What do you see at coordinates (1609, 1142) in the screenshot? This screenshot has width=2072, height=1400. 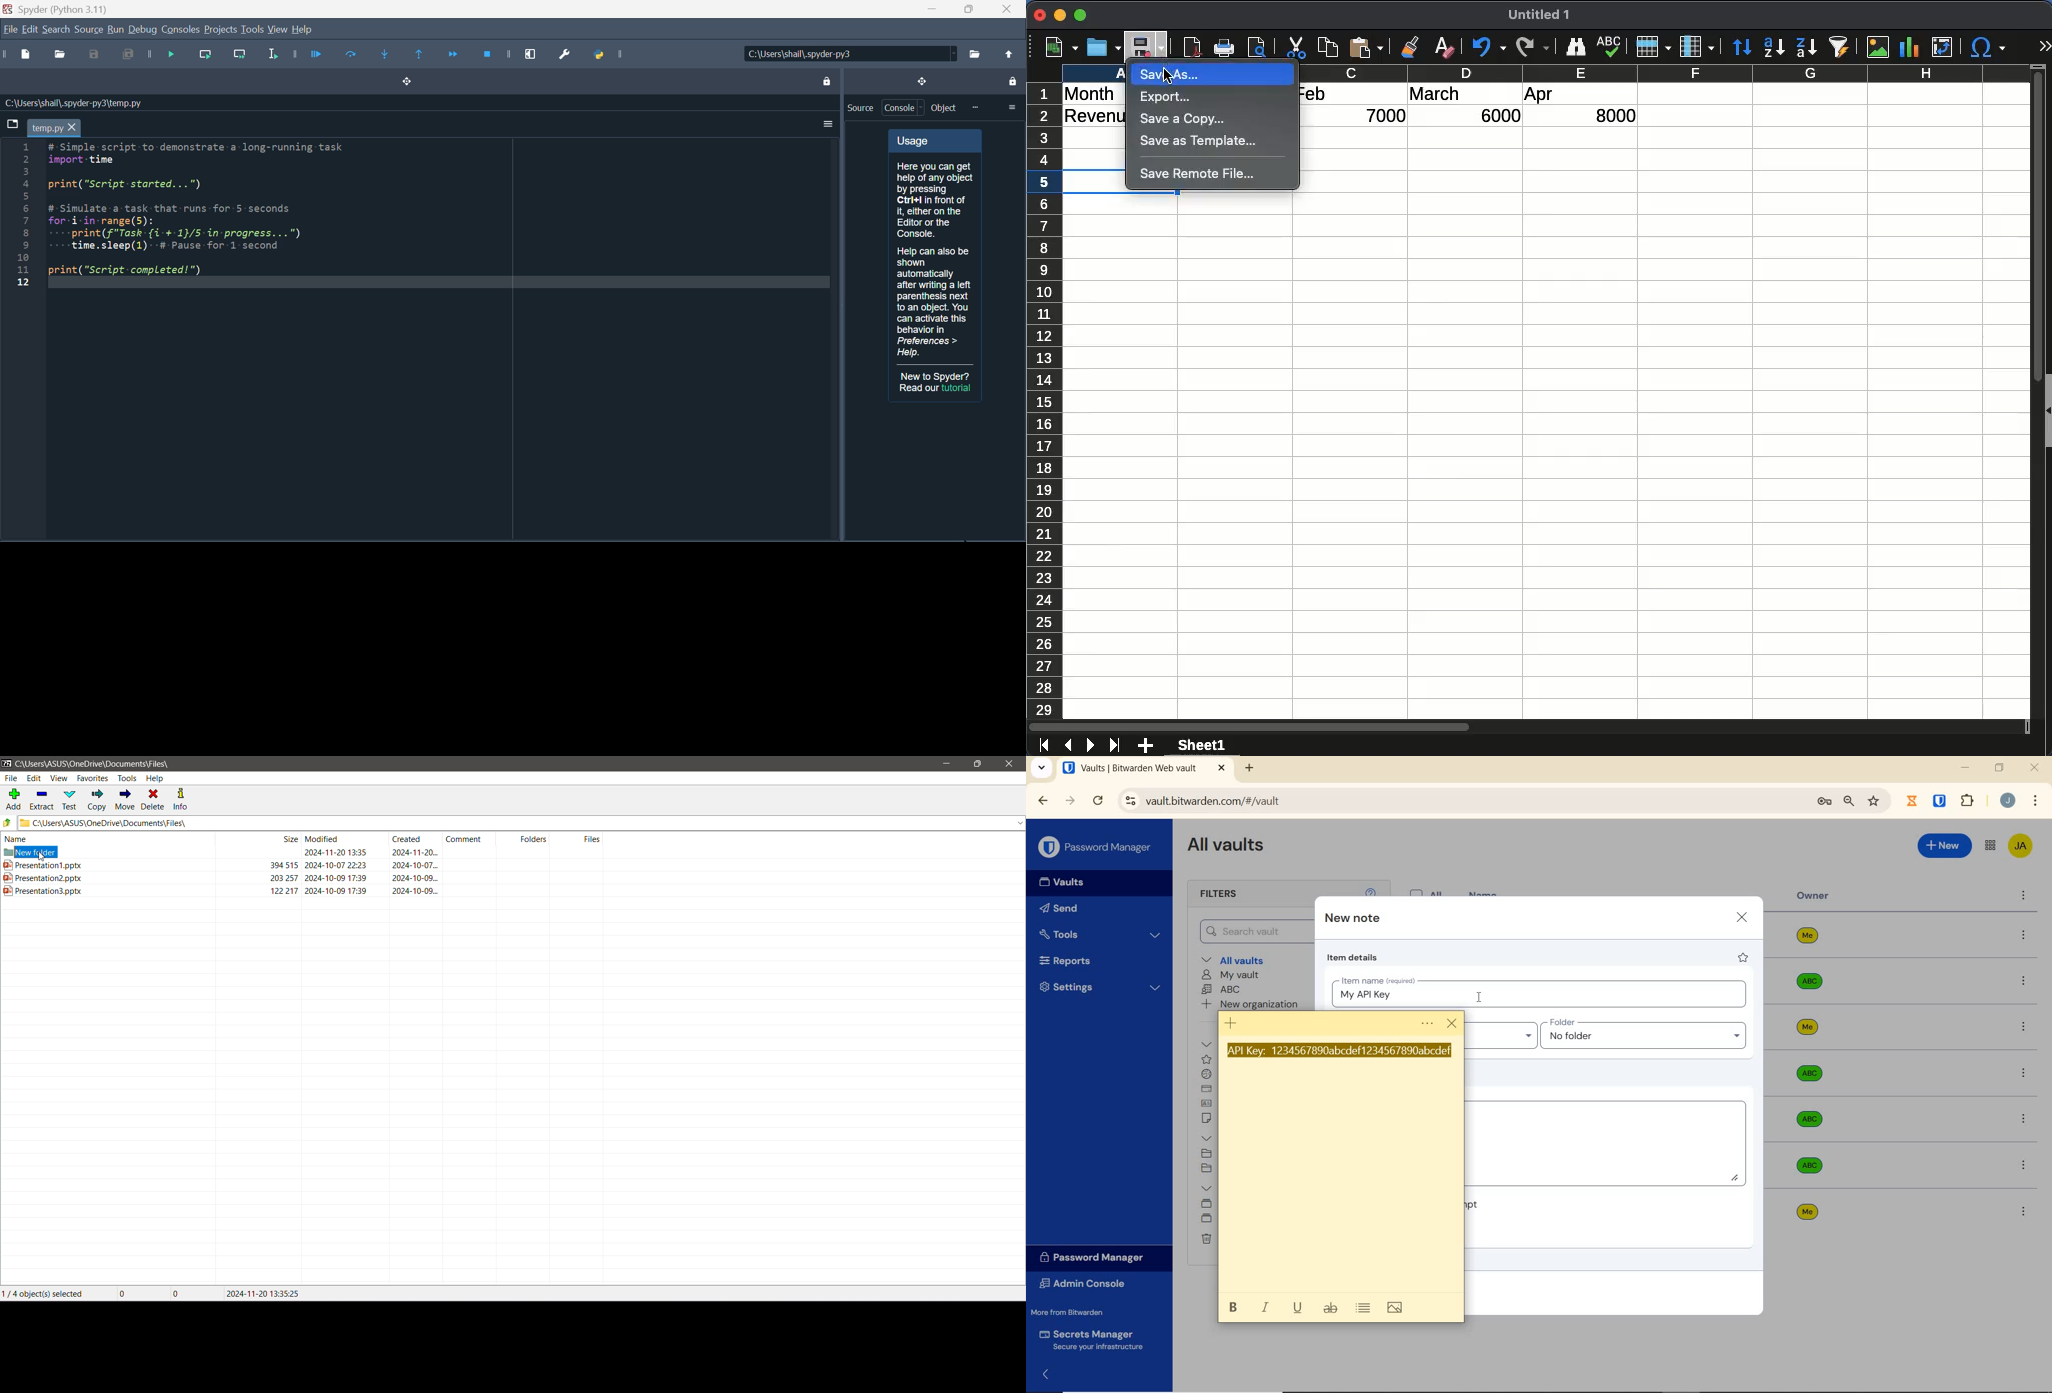 I see `Add Notes` at bounding box center [1609, 1142].